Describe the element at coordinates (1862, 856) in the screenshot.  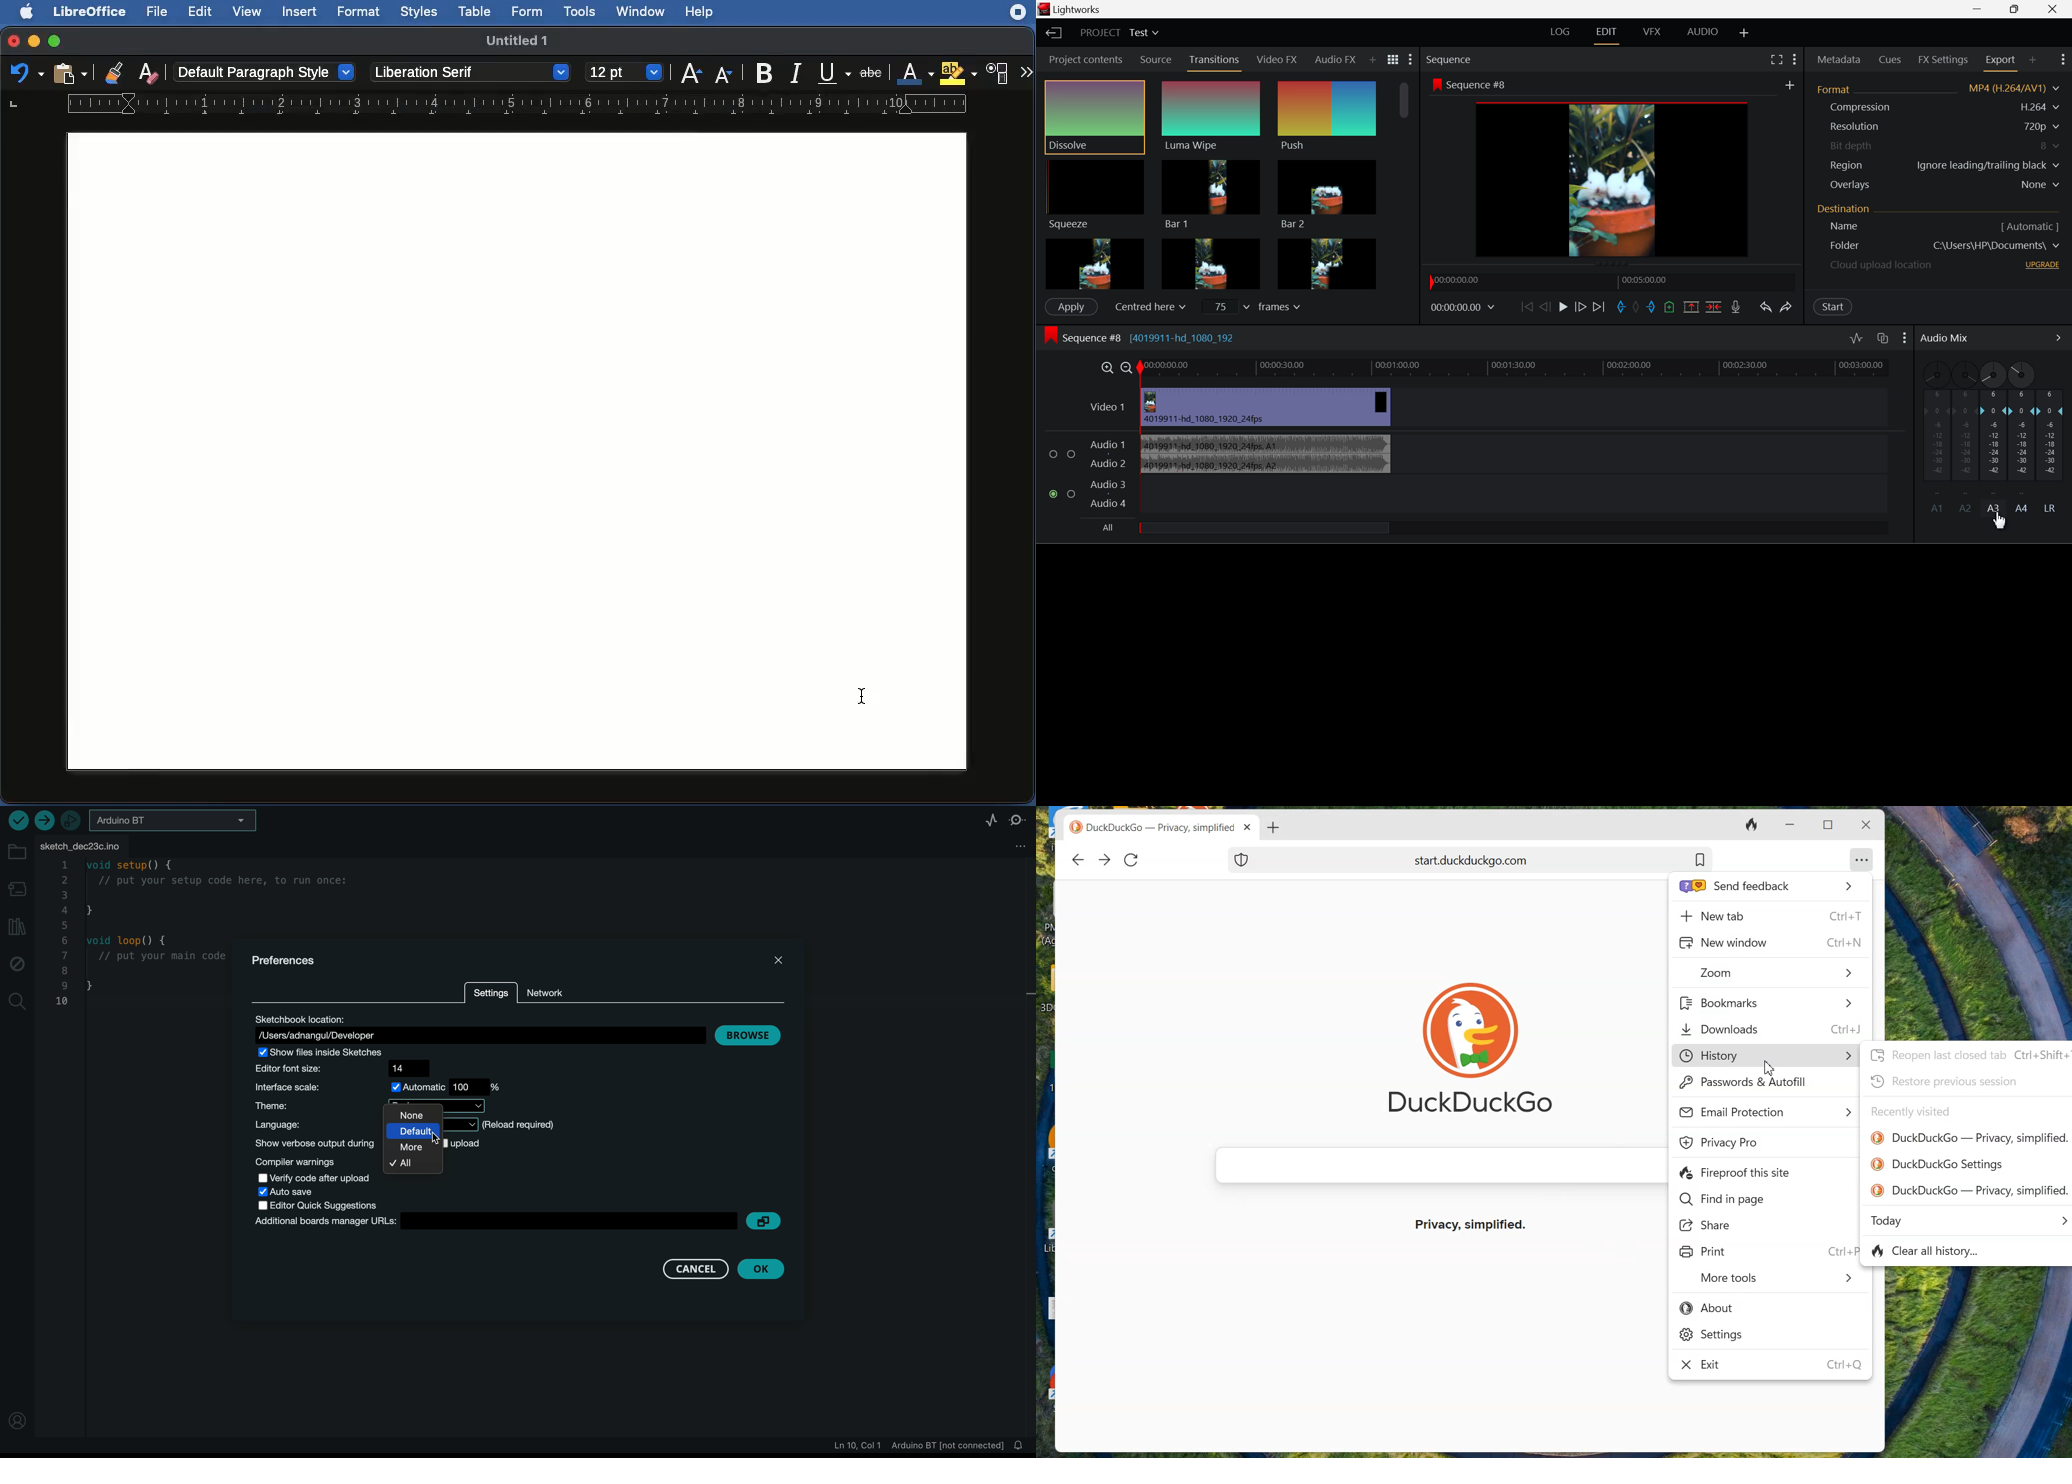
I see `Option` at that location.